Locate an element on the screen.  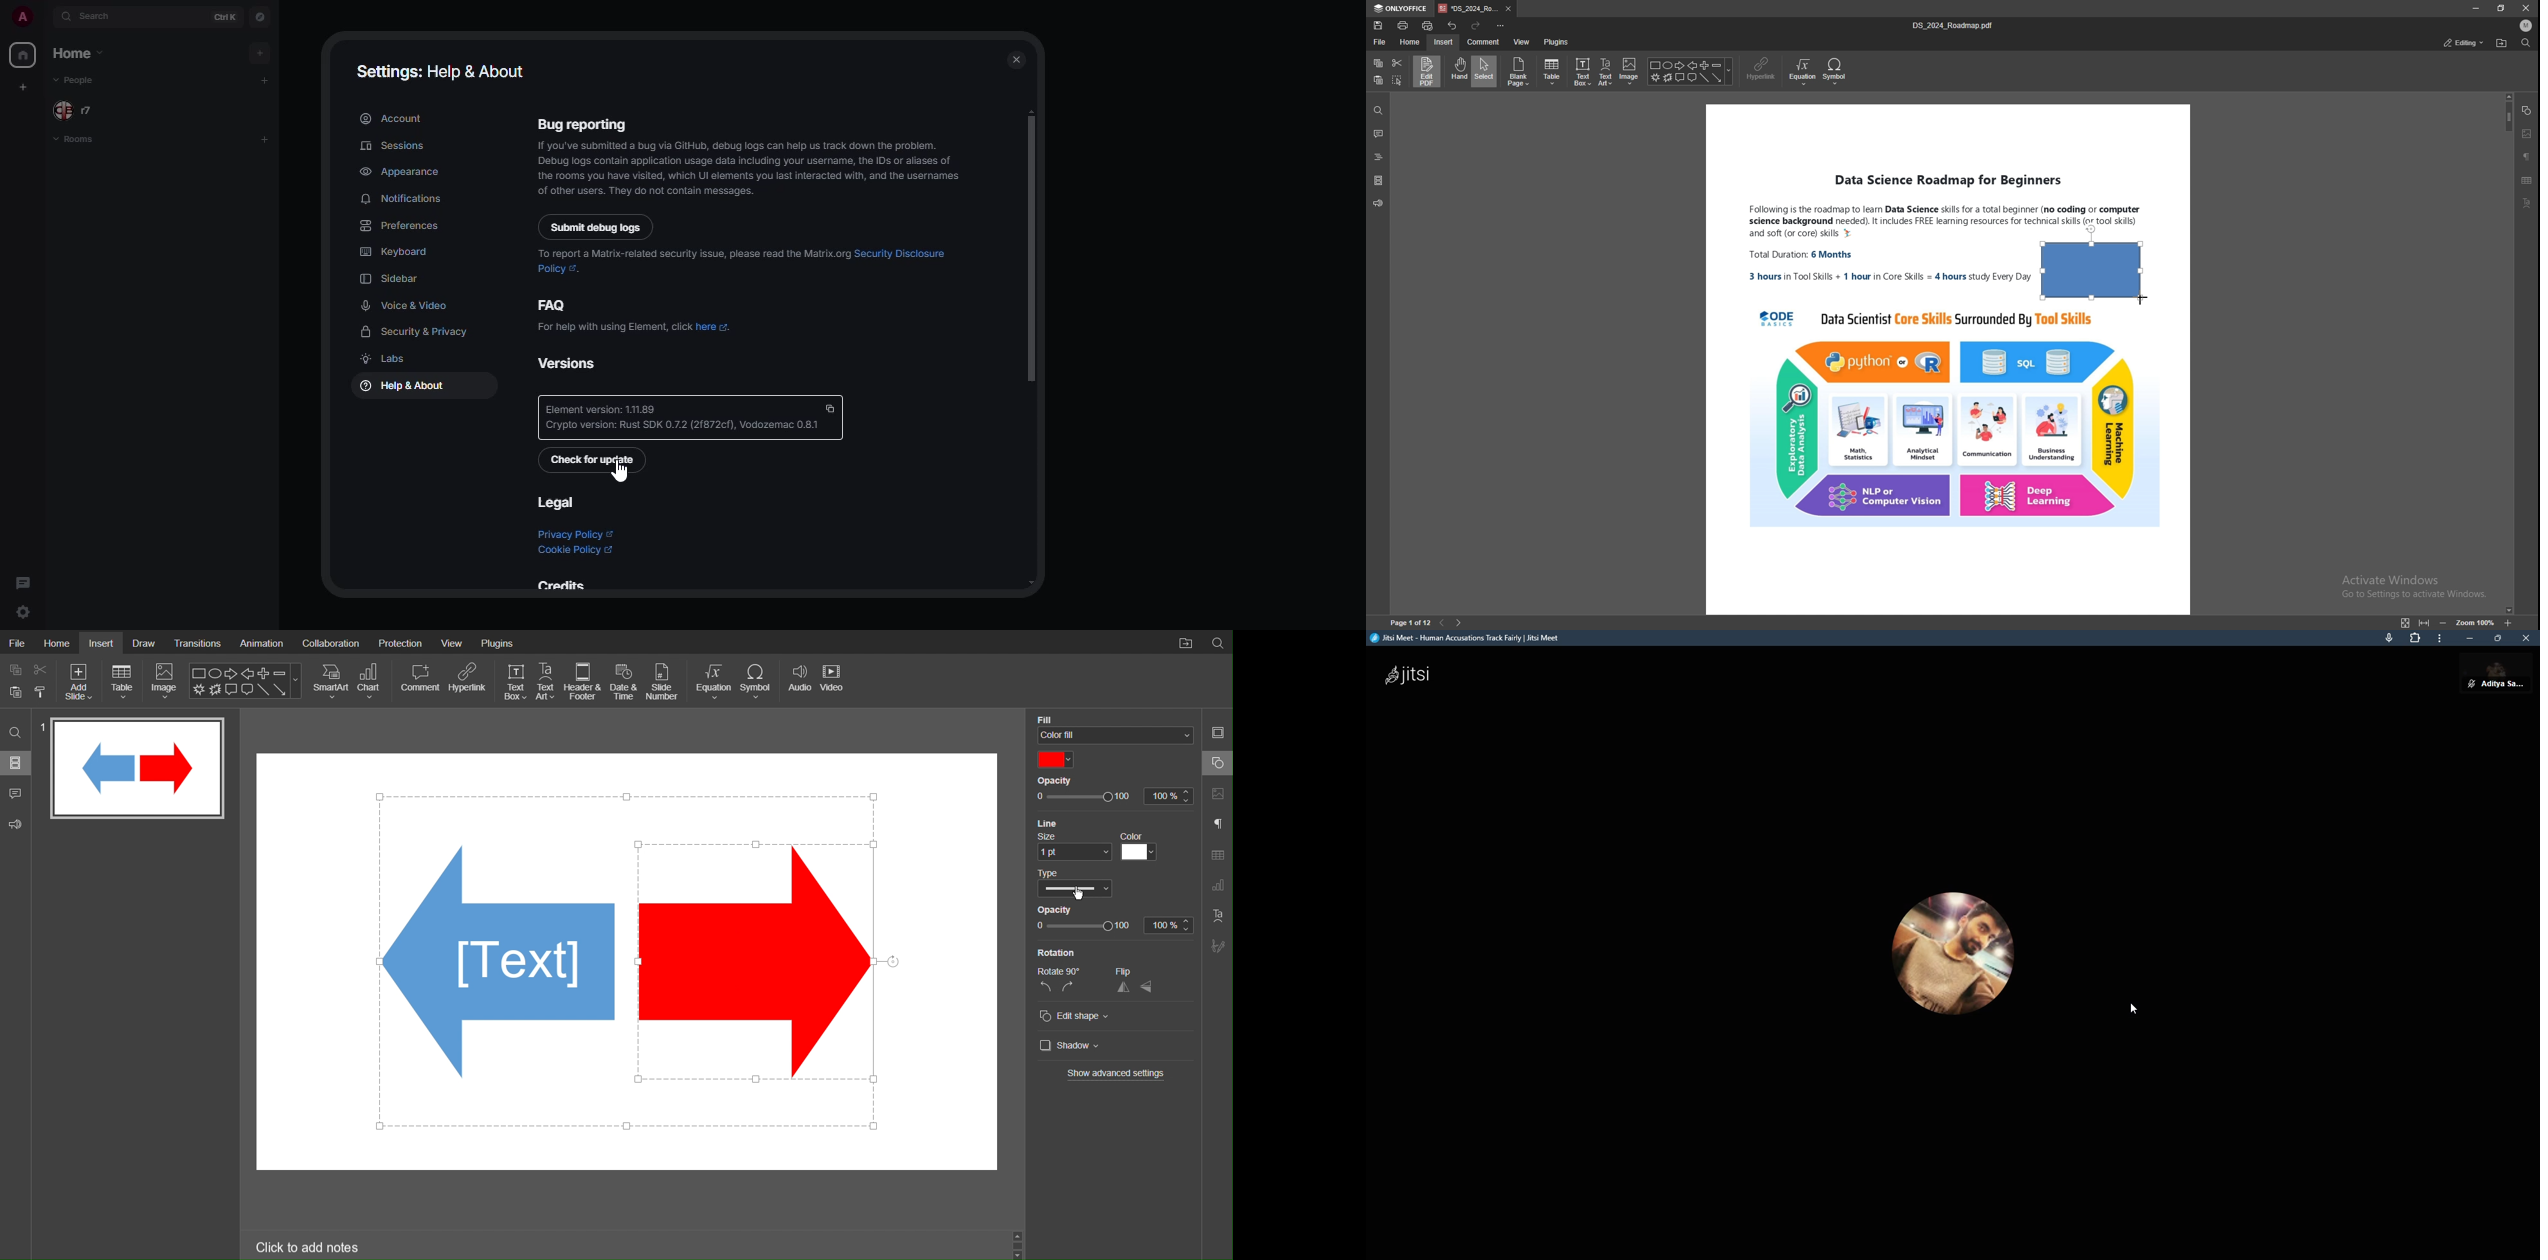
table is located at coordinates (2528, 181).